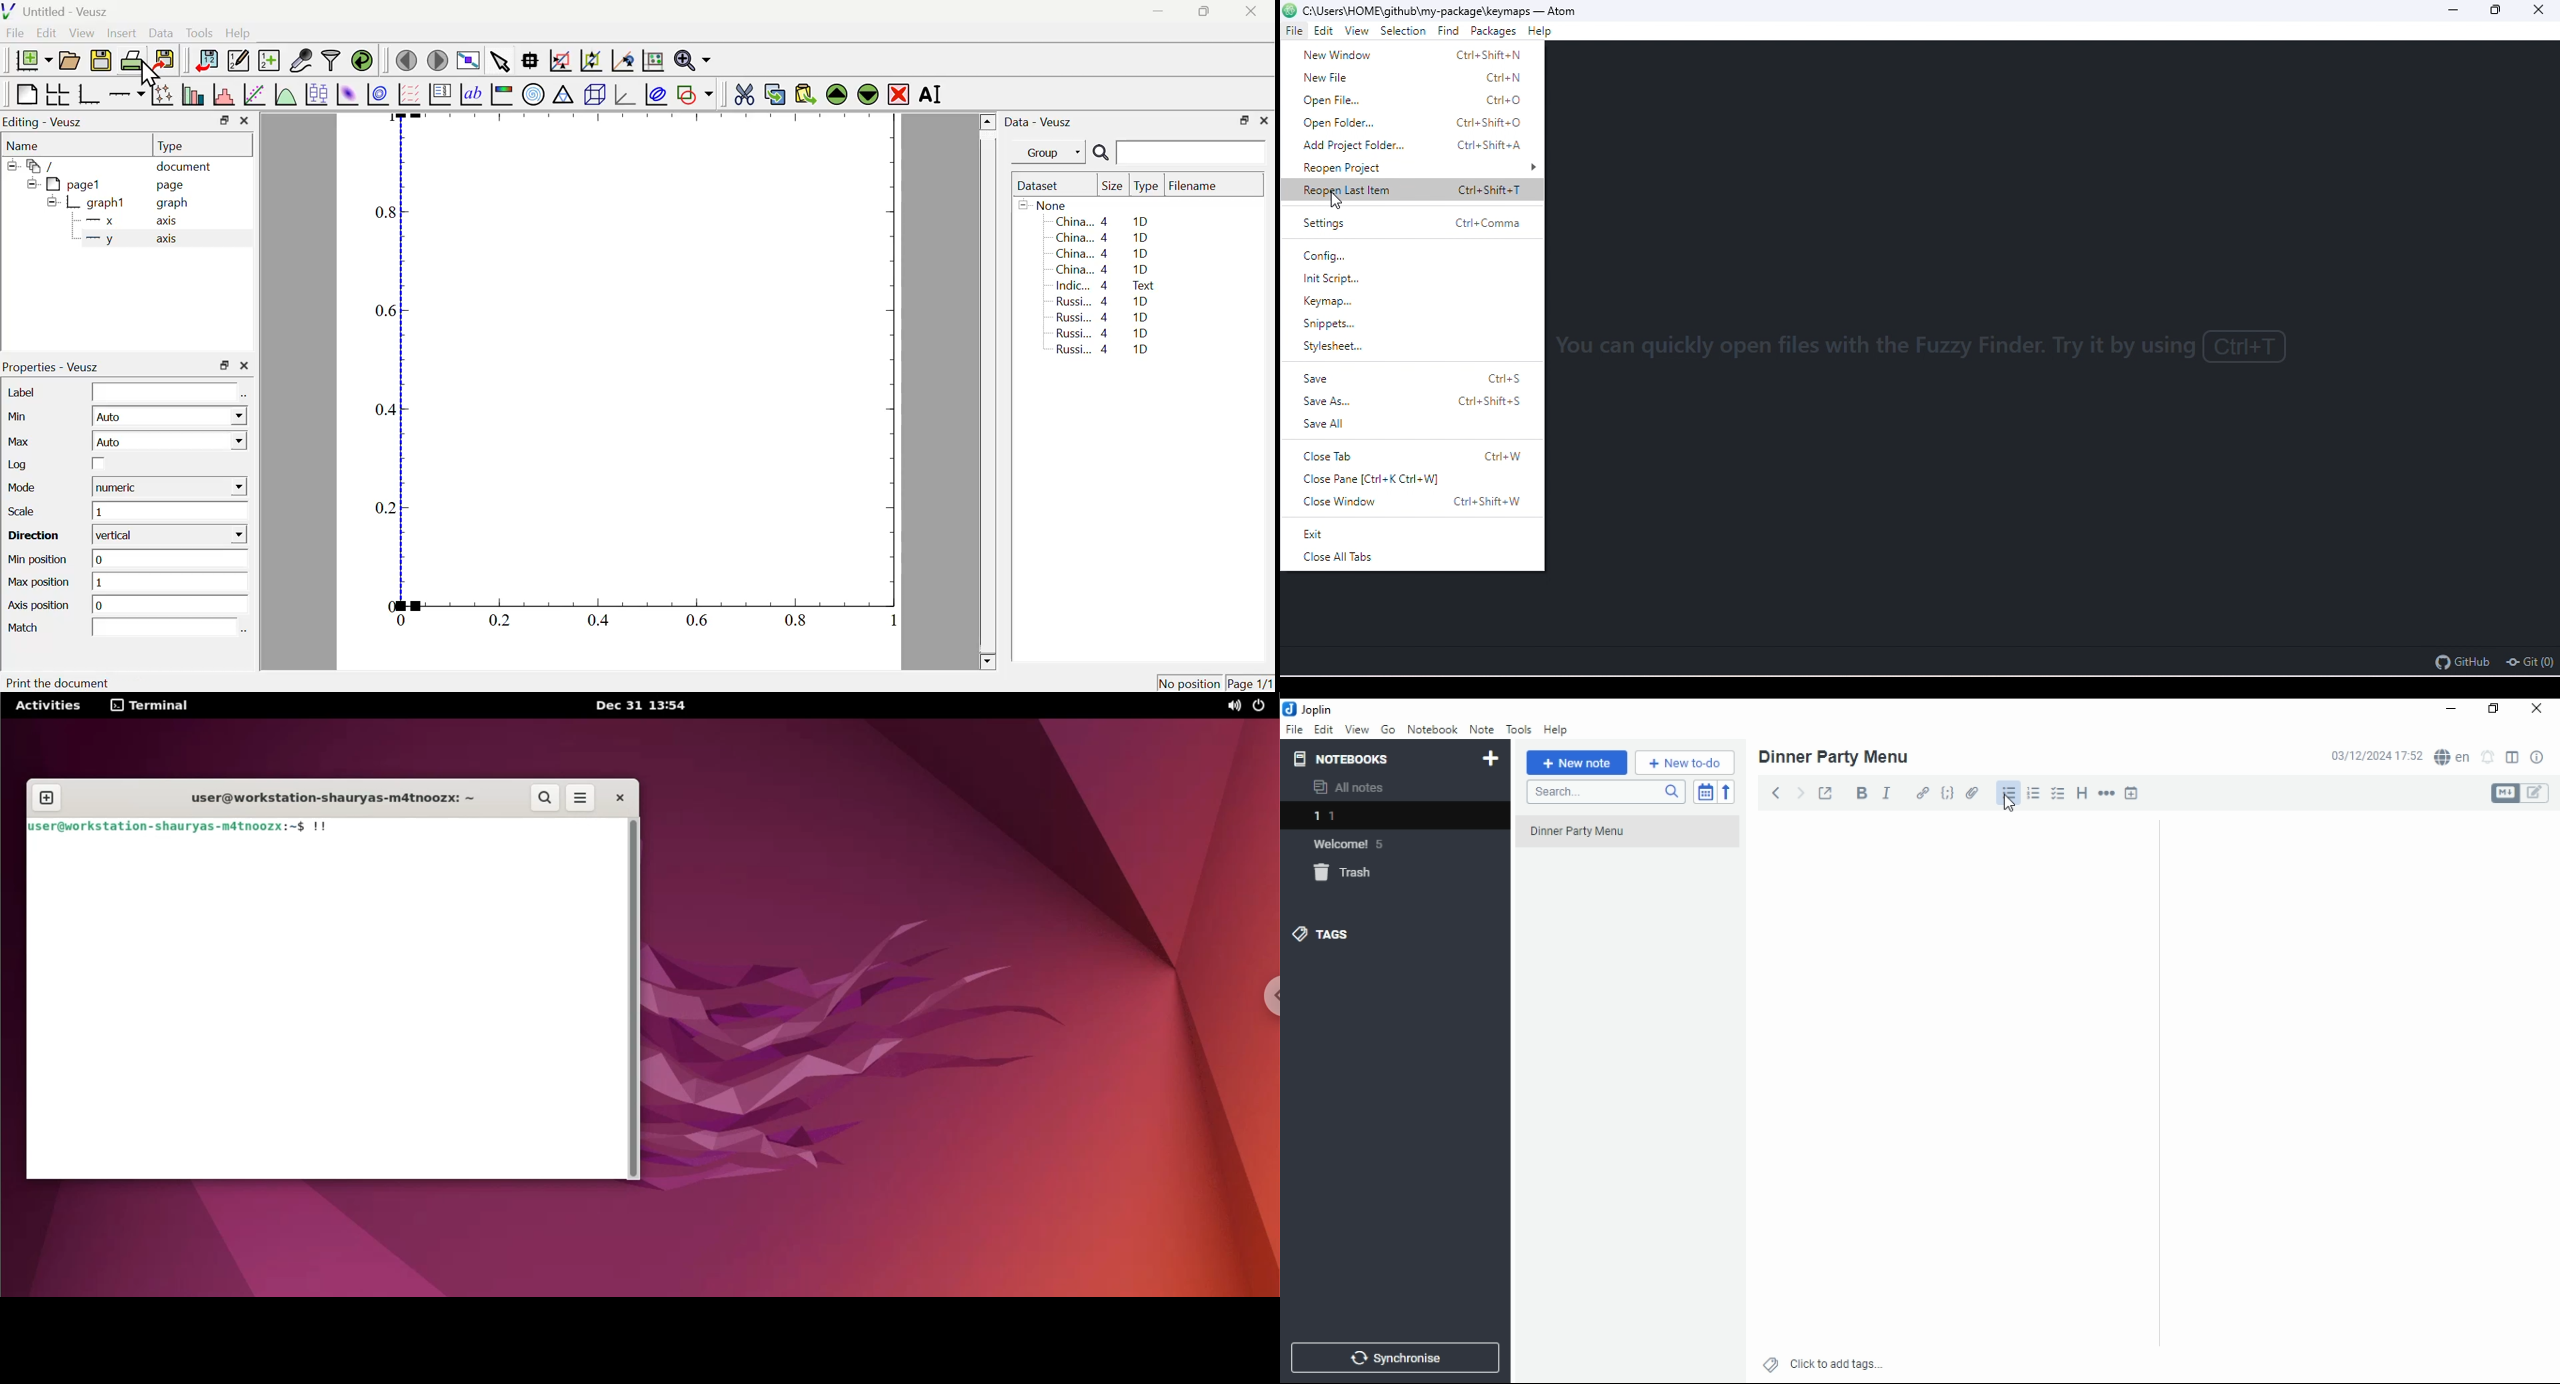  Describe the element at coordinates (170, 146) in the screenshot. I see `Type` at that location.